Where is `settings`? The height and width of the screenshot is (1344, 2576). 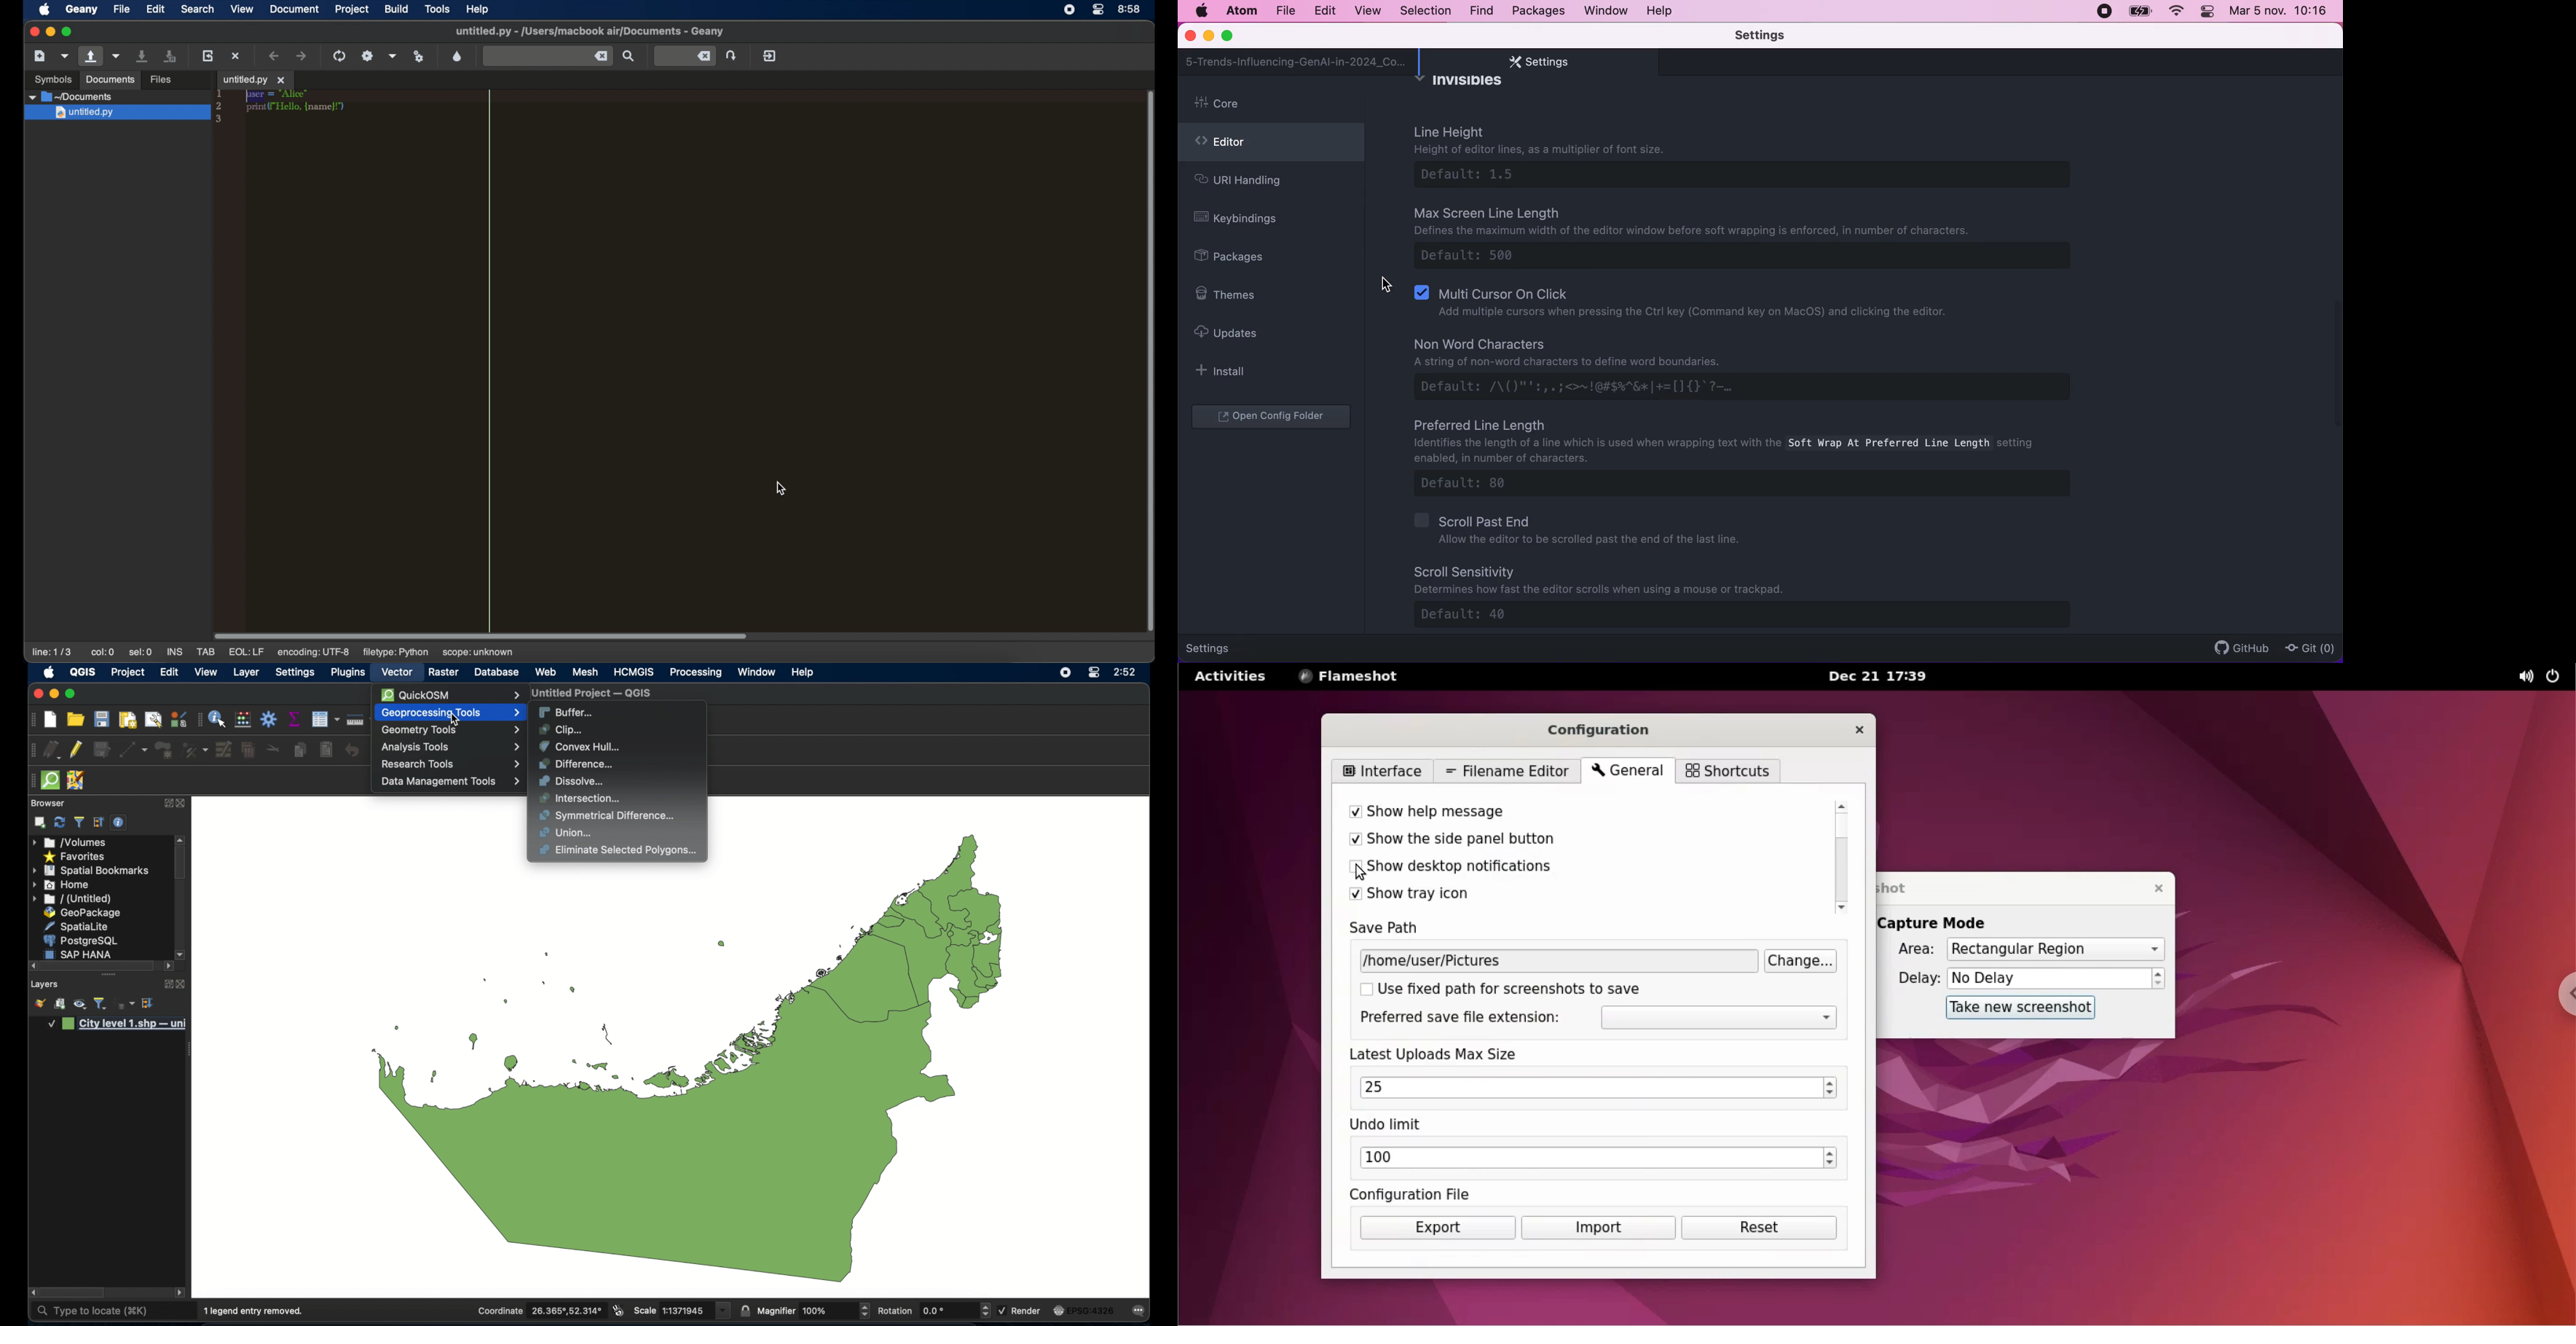
settings is located at coordinates (1215, 647).